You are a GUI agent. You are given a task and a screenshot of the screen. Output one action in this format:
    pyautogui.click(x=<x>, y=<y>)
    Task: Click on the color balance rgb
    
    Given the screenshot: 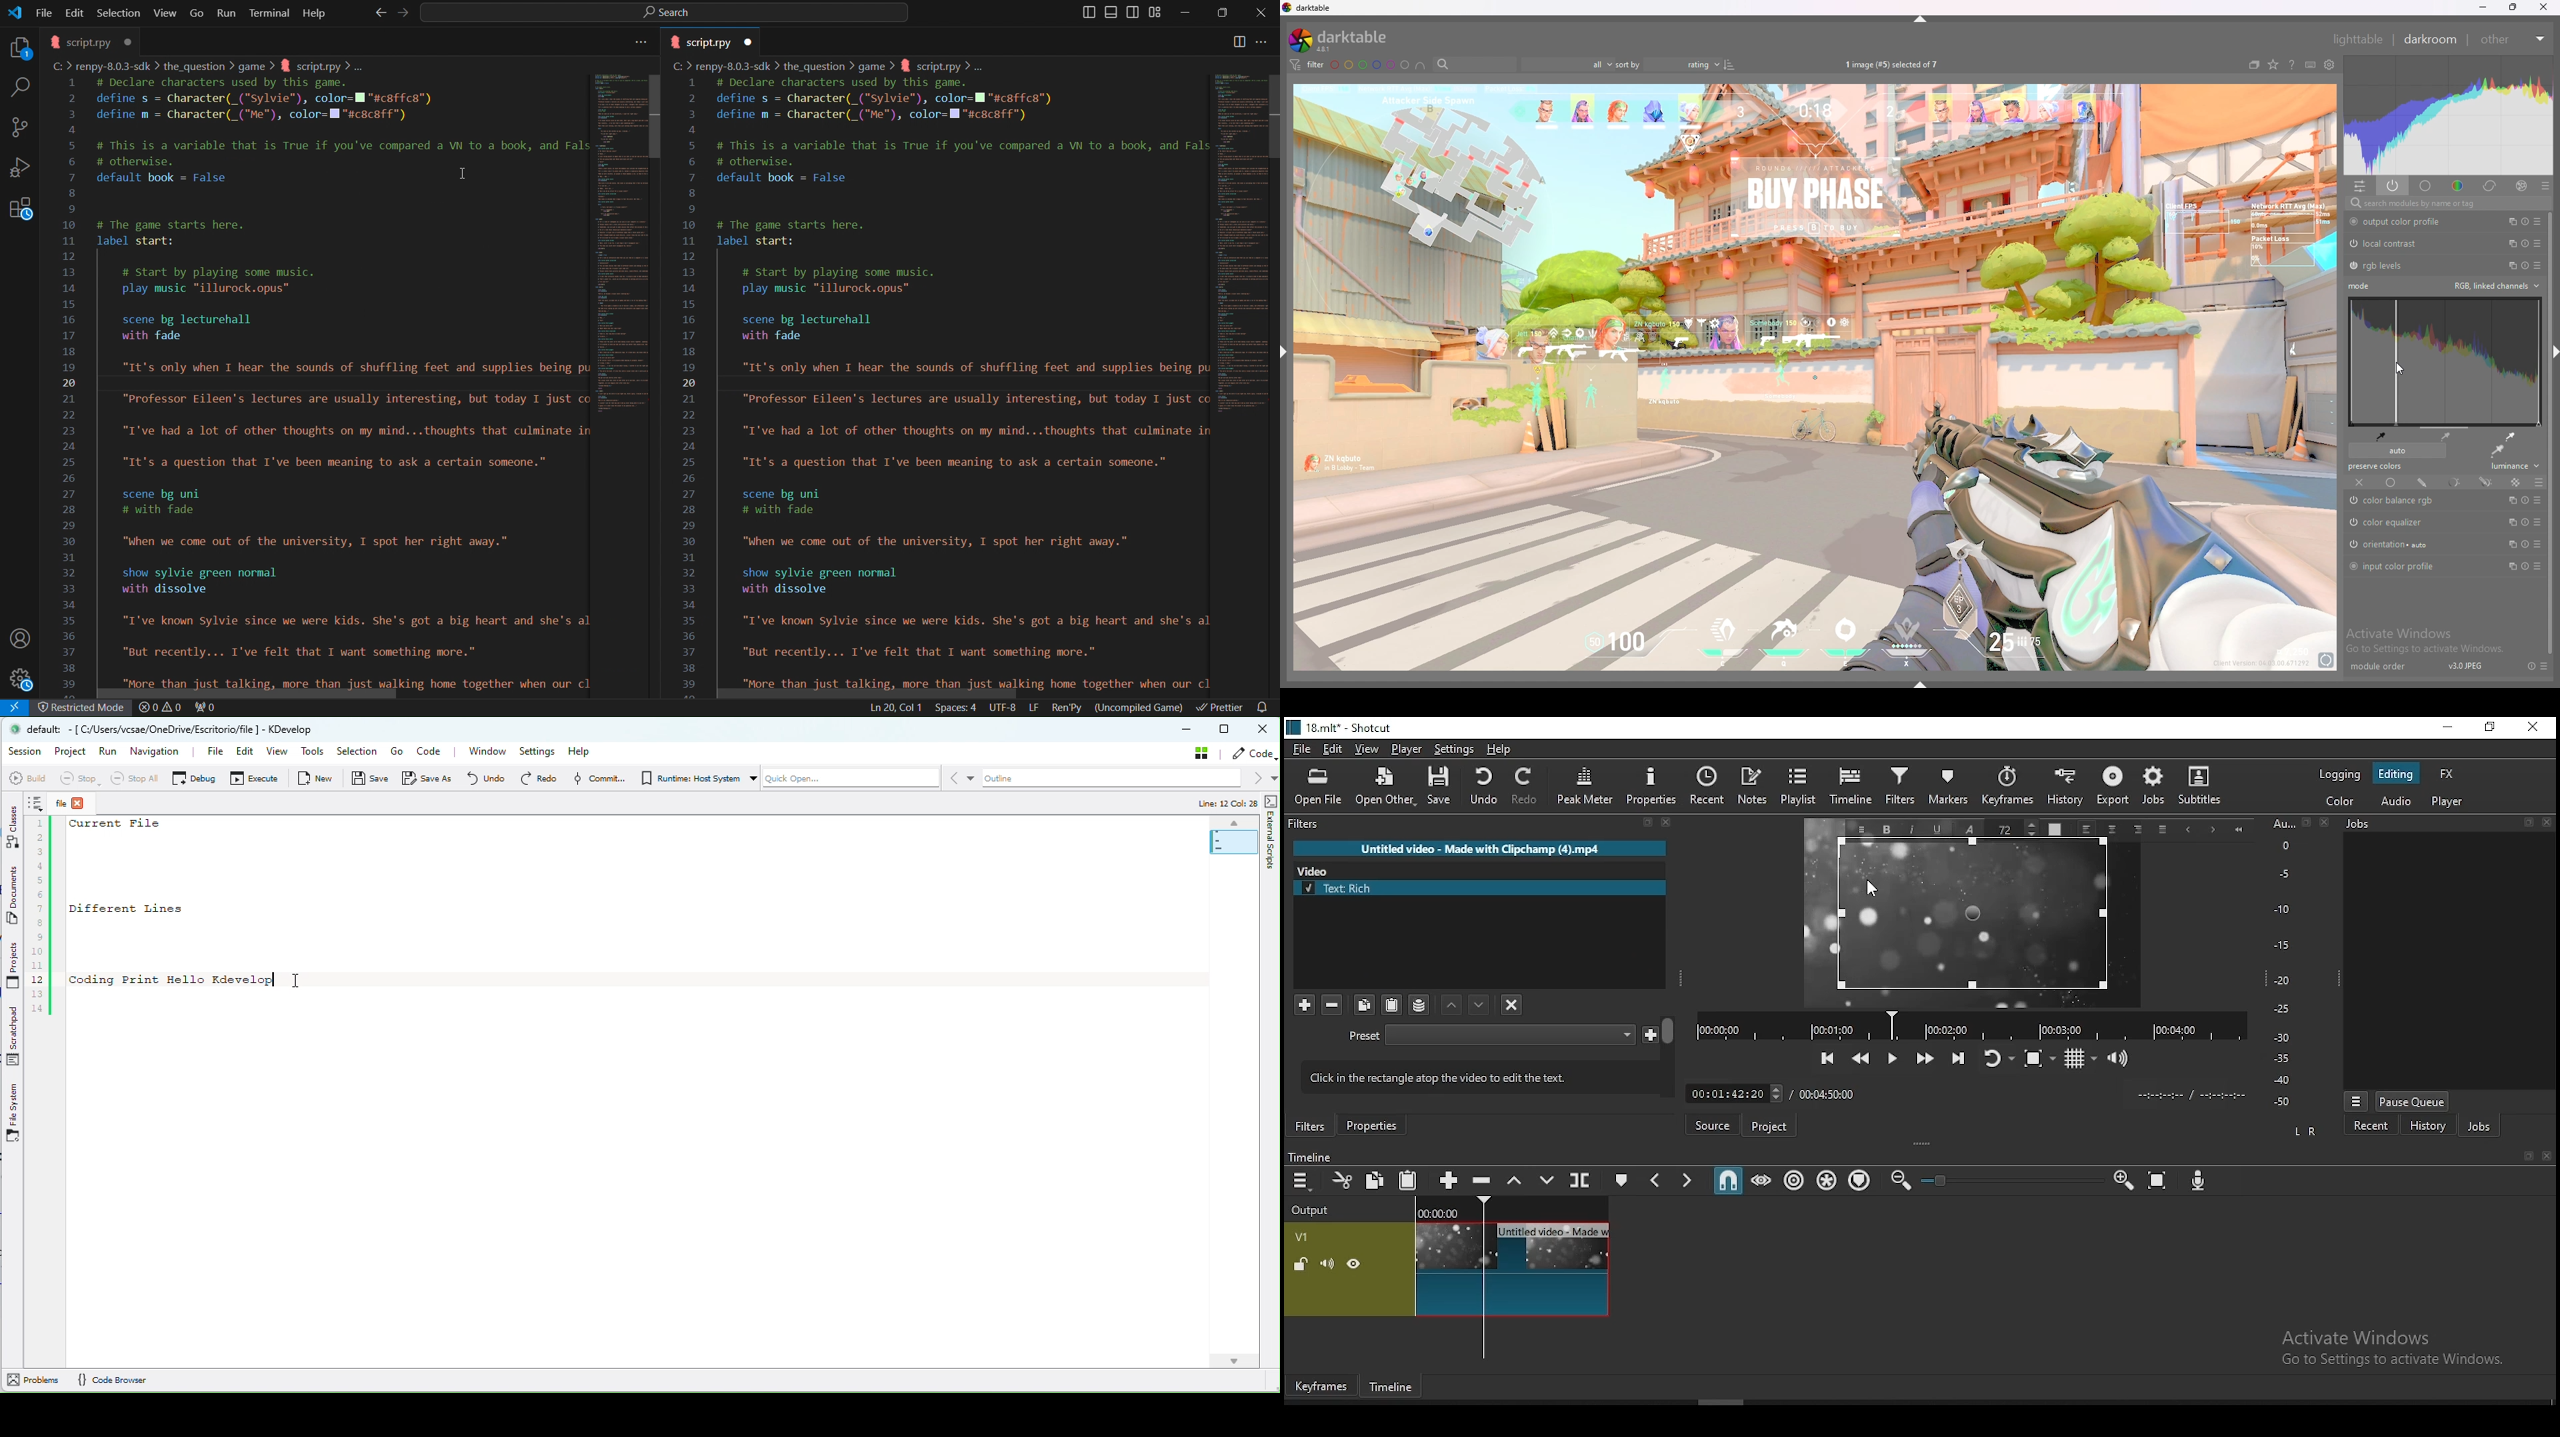 What is the action you would take?
    pyautogui.click(x=2407, y=501)
    